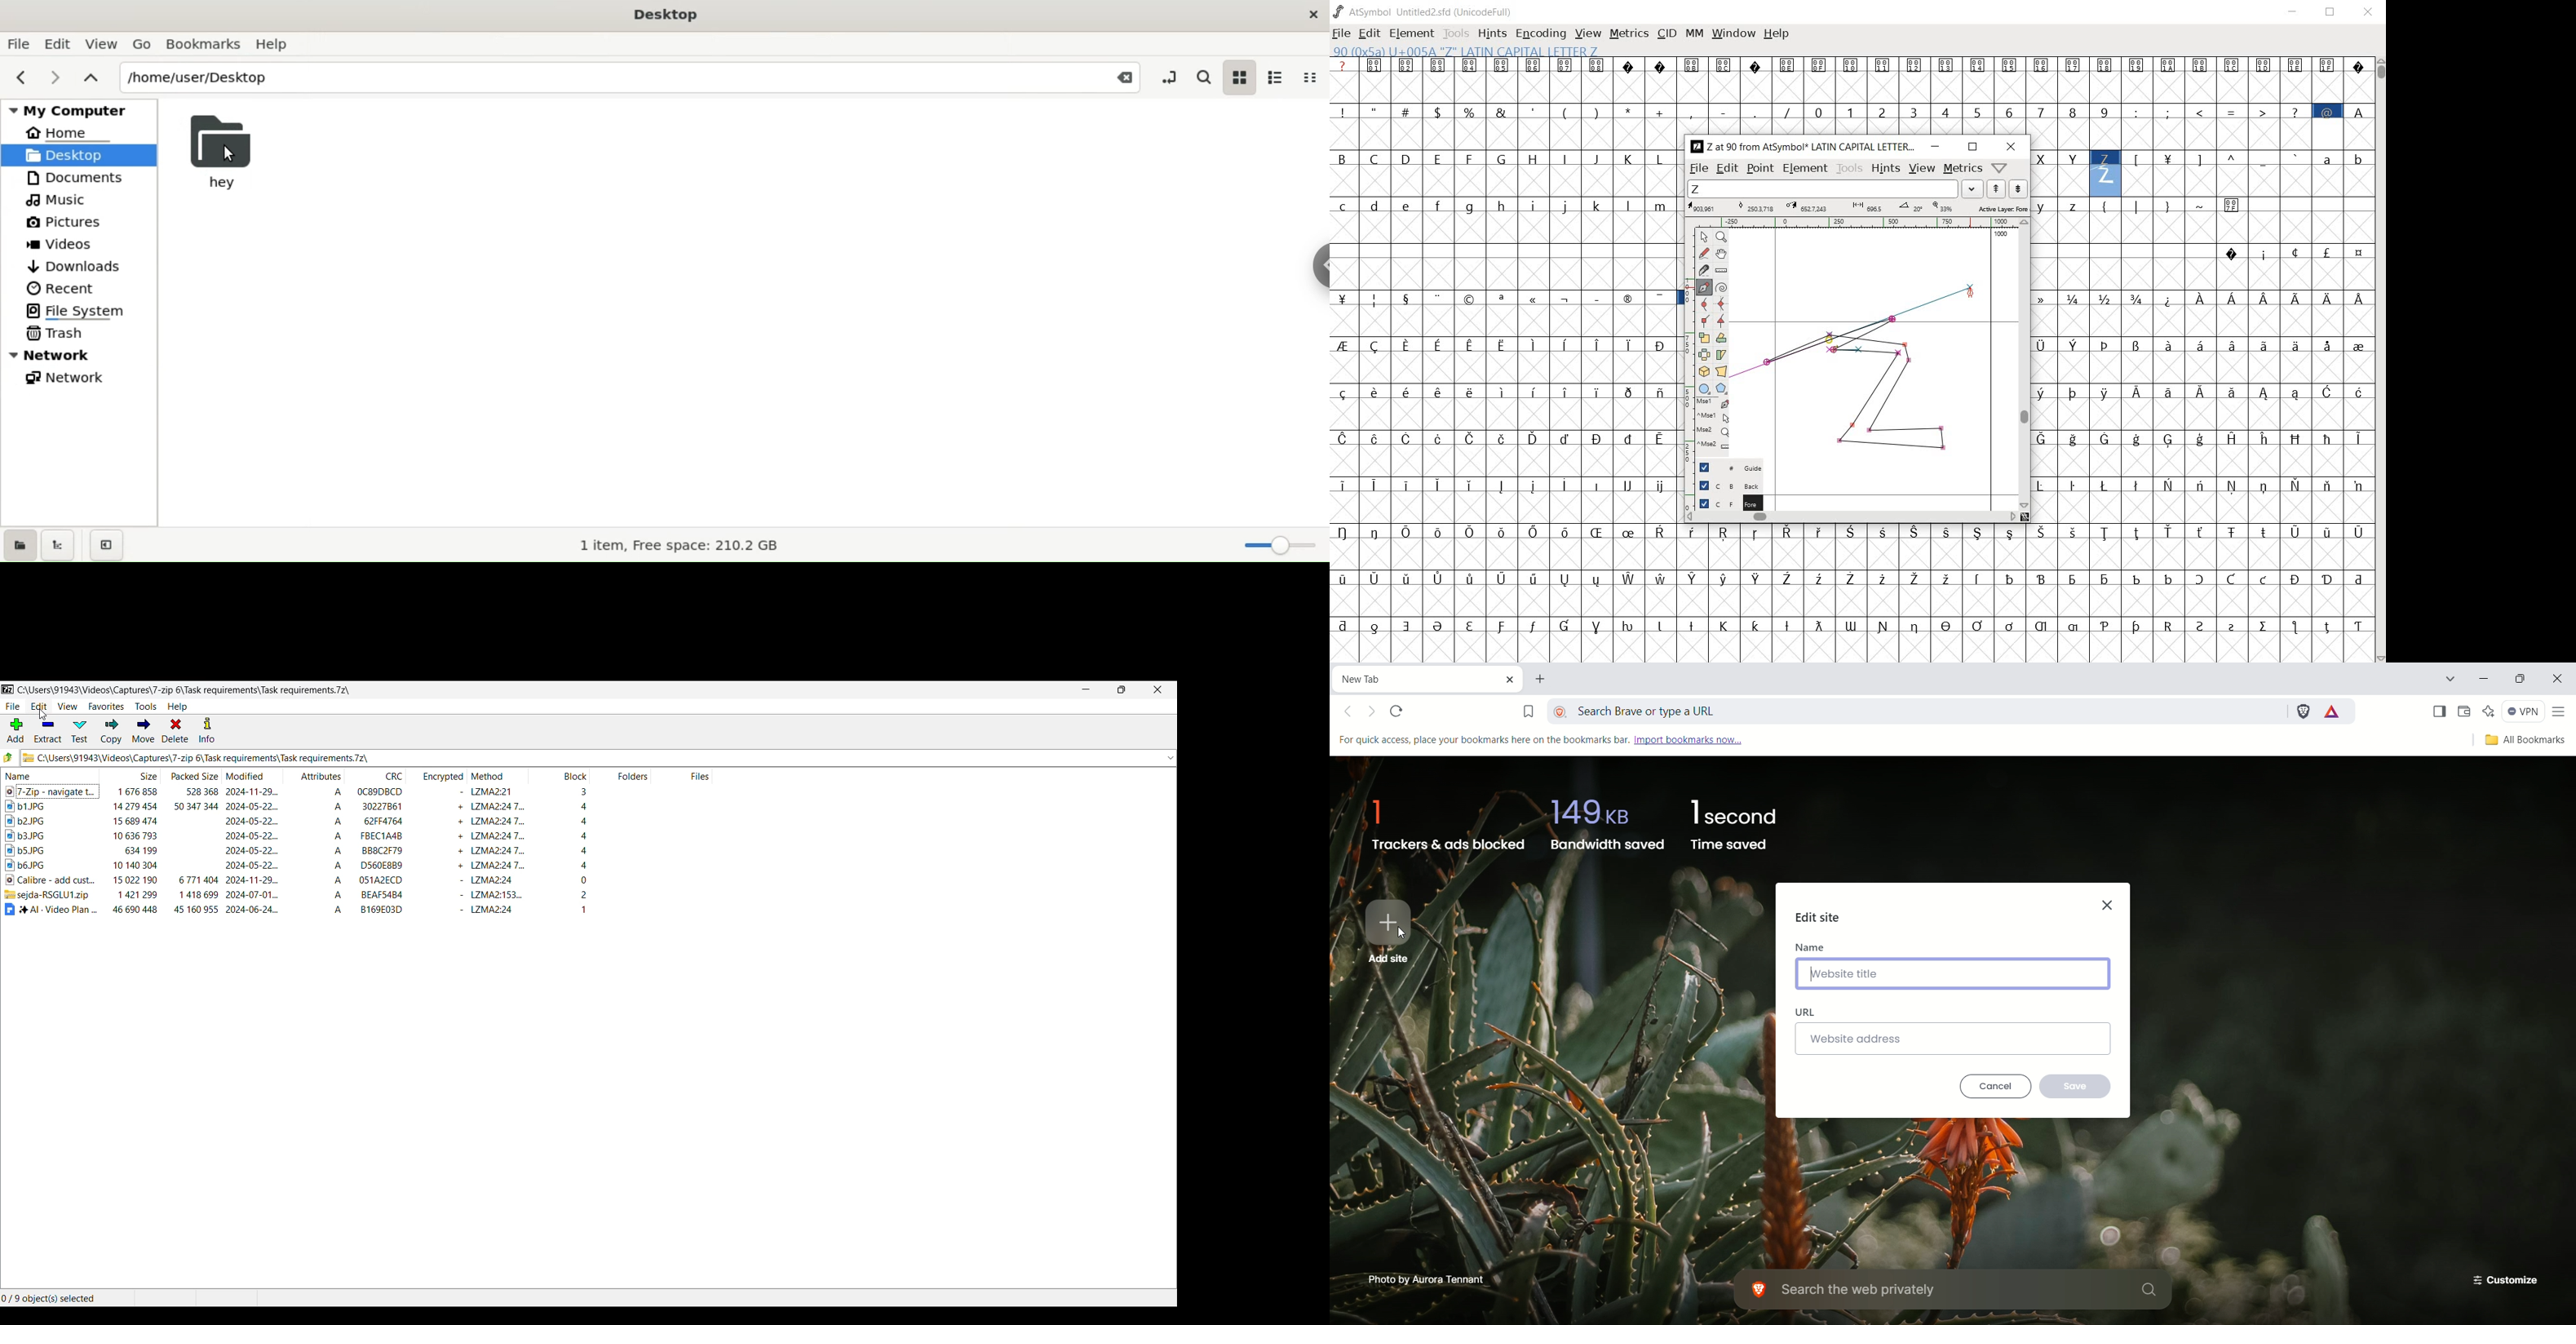 The width and height of the screenshot is (2576, 1344). I want to click on Cursor clicking on Edit menu, so click(42, 715).